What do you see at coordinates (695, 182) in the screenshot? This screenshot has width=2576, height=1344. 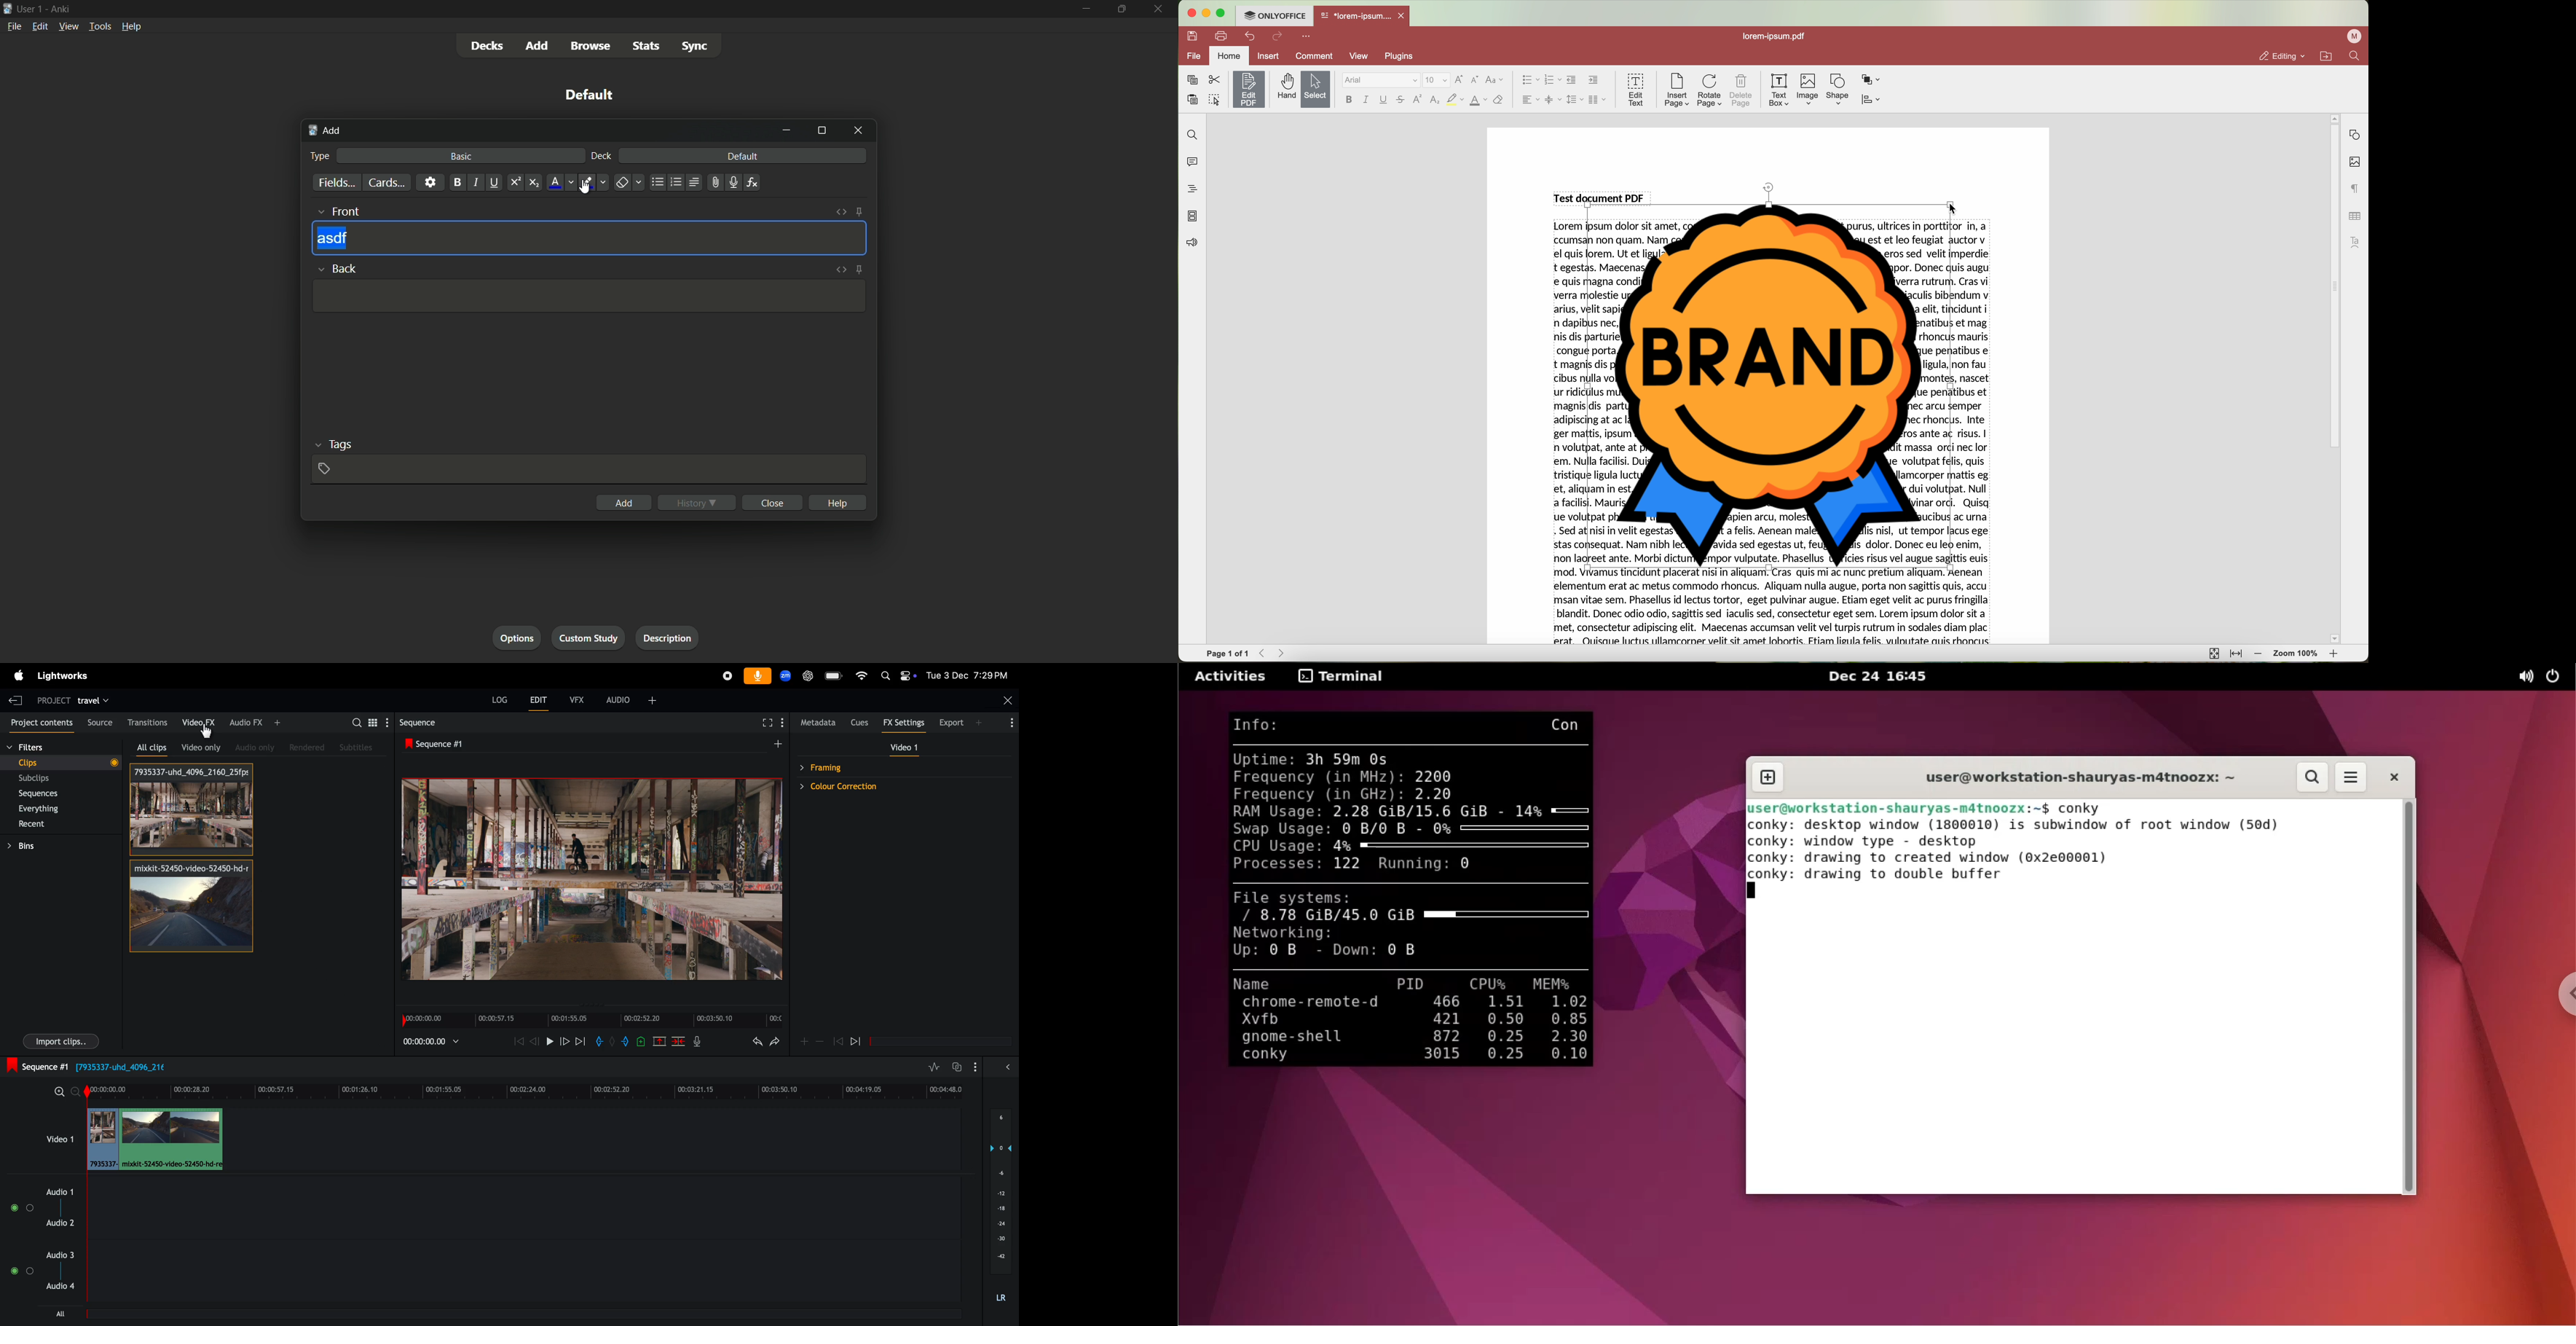 I see `alignment` at bounding box center [695, 182].